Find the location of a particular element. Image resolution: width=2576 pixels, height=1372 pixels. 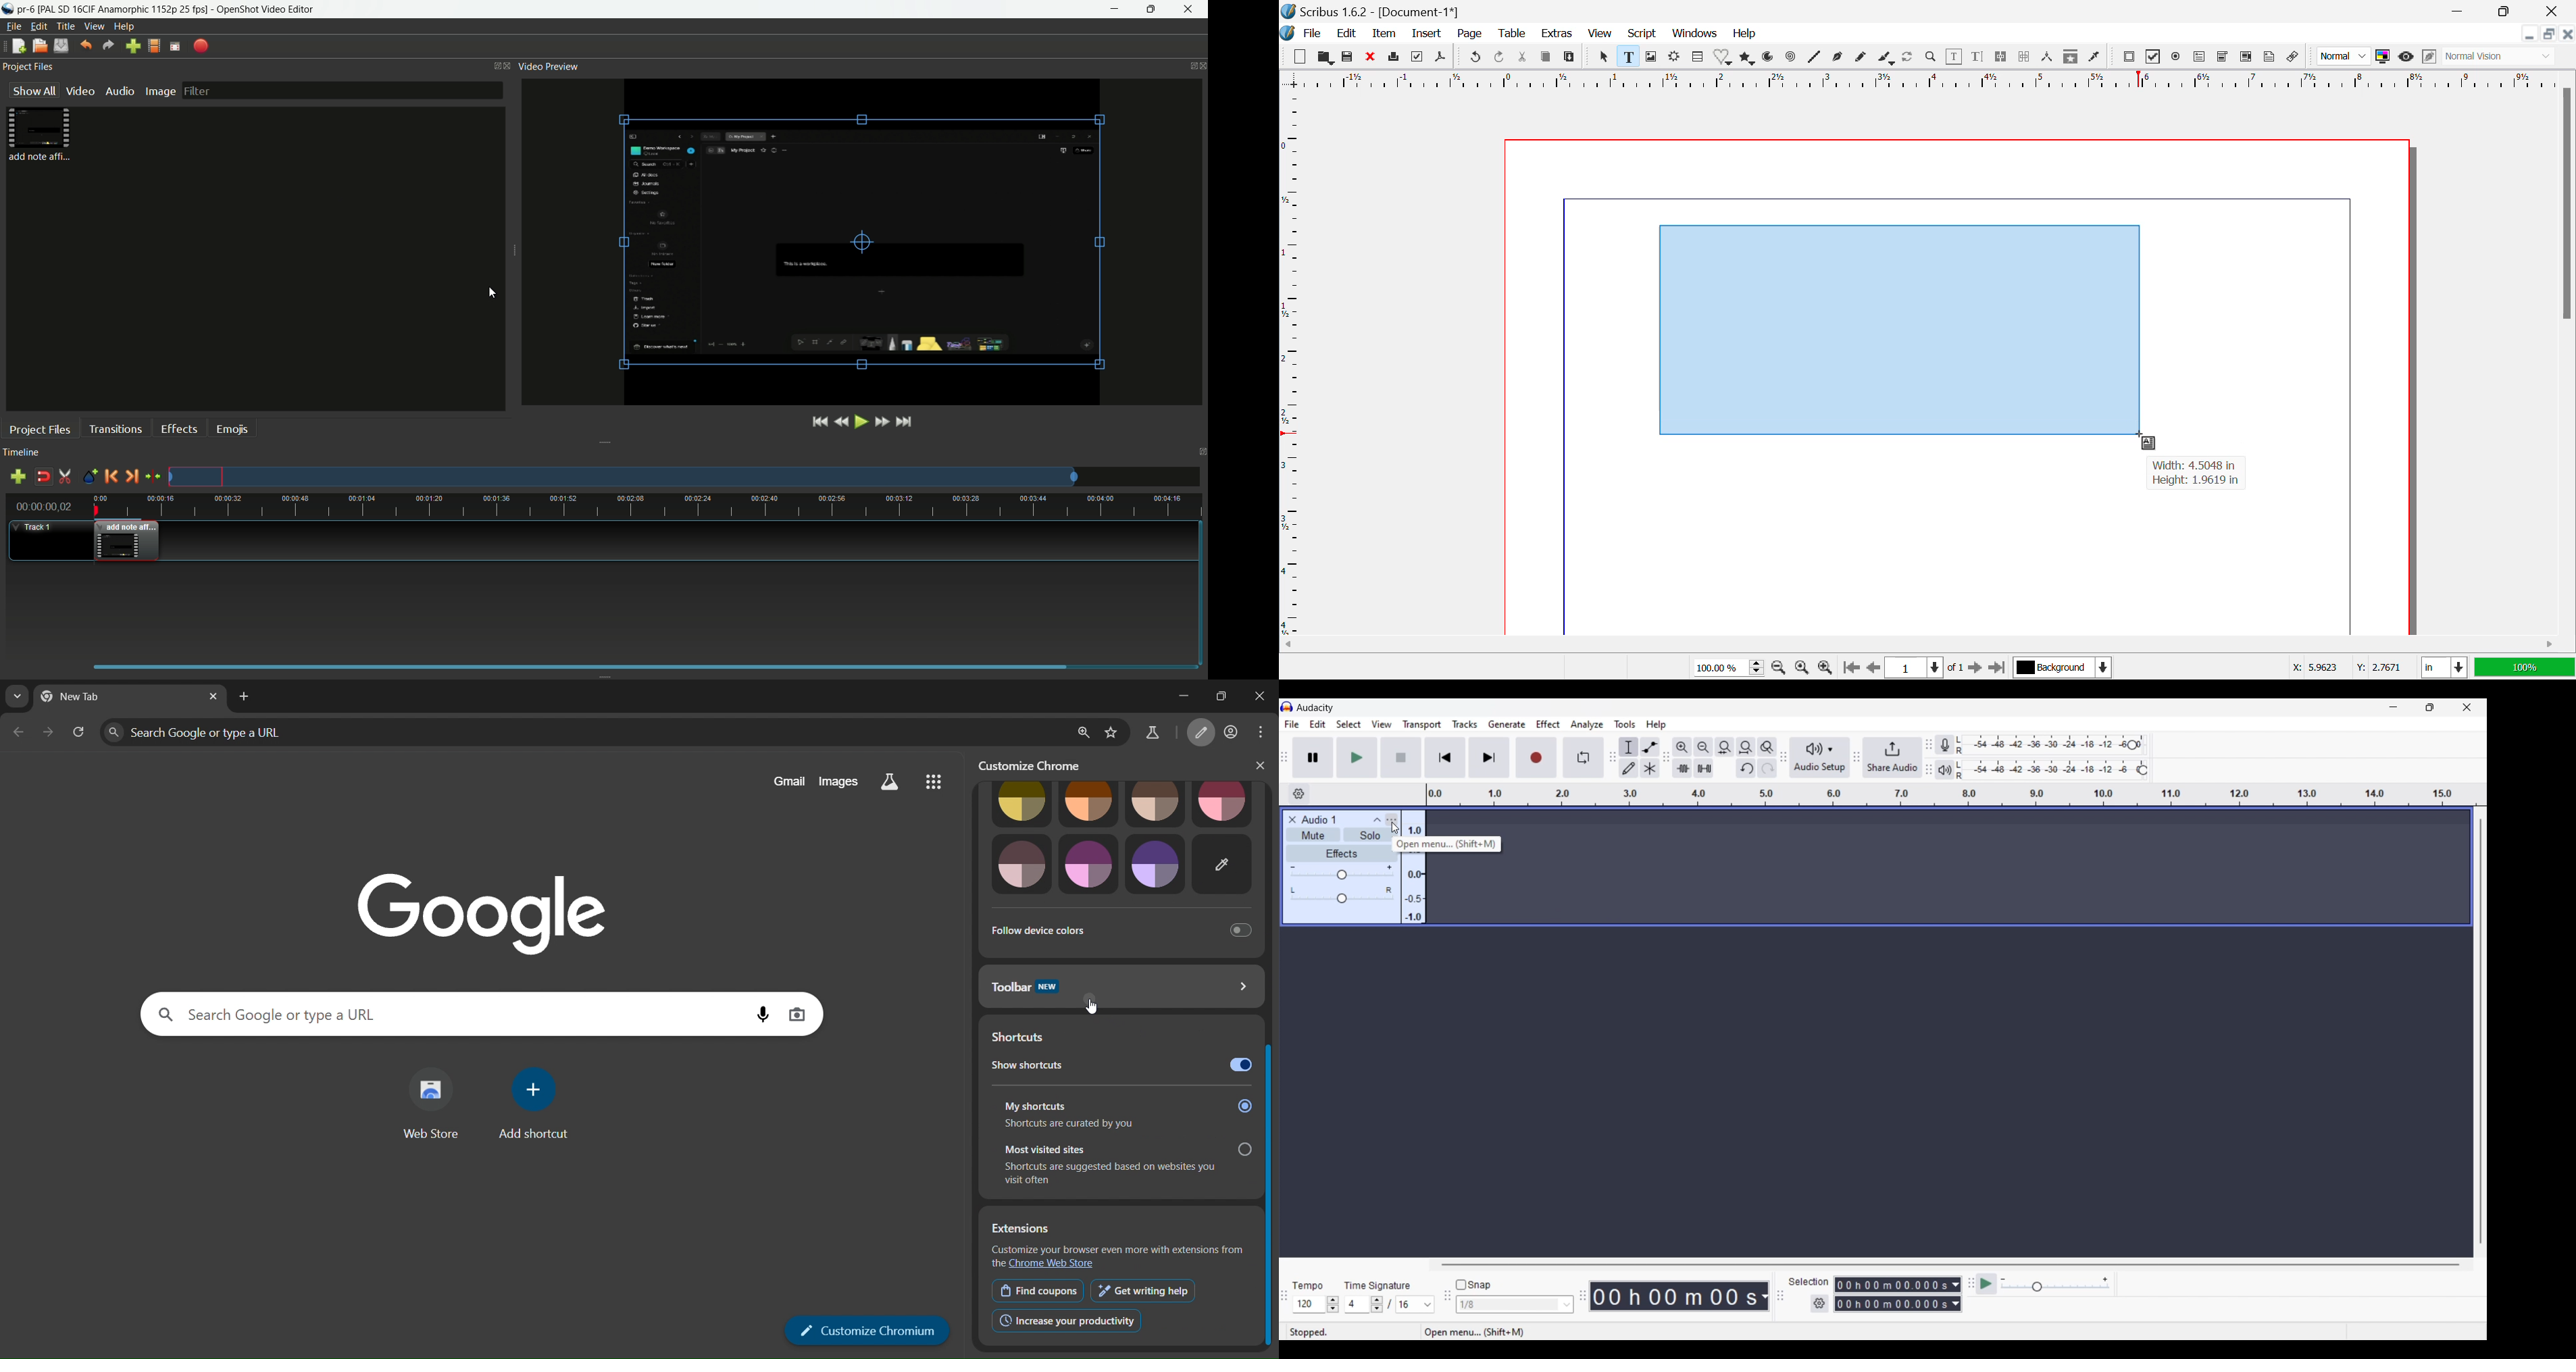

Effect menu is located at coordinates (1549, 724).